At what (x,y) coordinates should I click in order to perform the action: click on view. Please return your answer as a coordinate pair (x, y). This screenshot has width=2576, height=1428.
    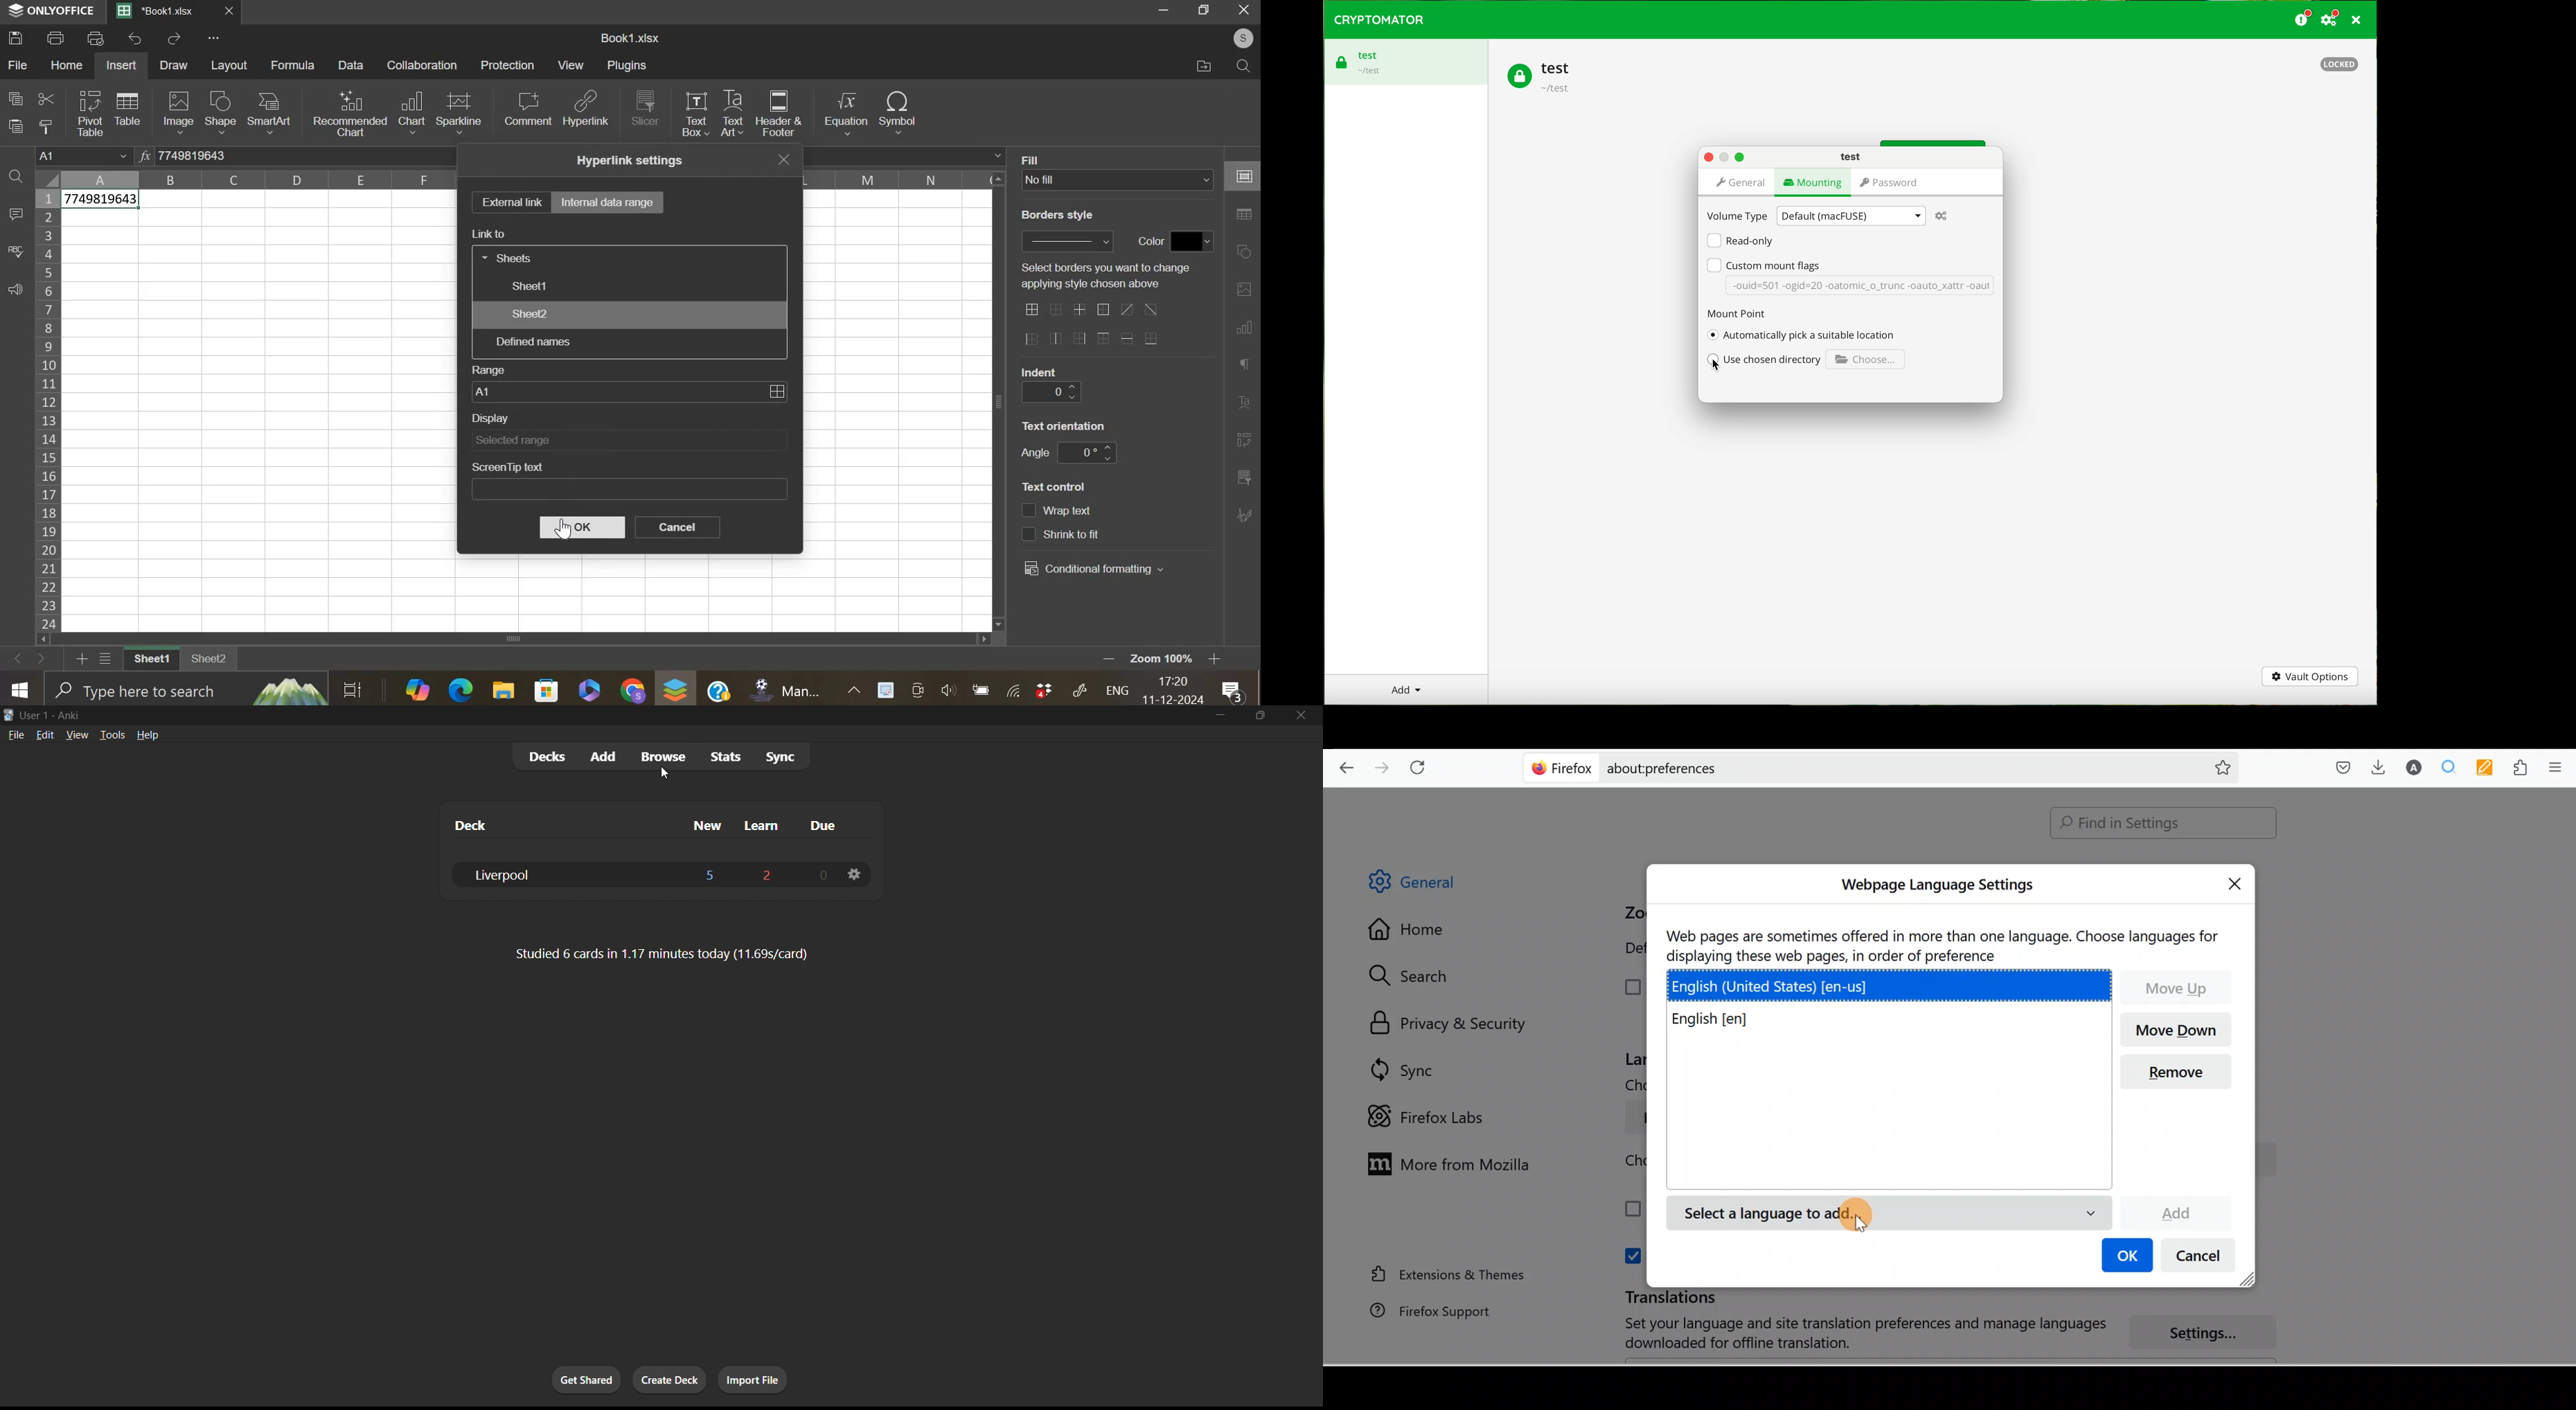
    Looking at the image, I should click on (75, 734).